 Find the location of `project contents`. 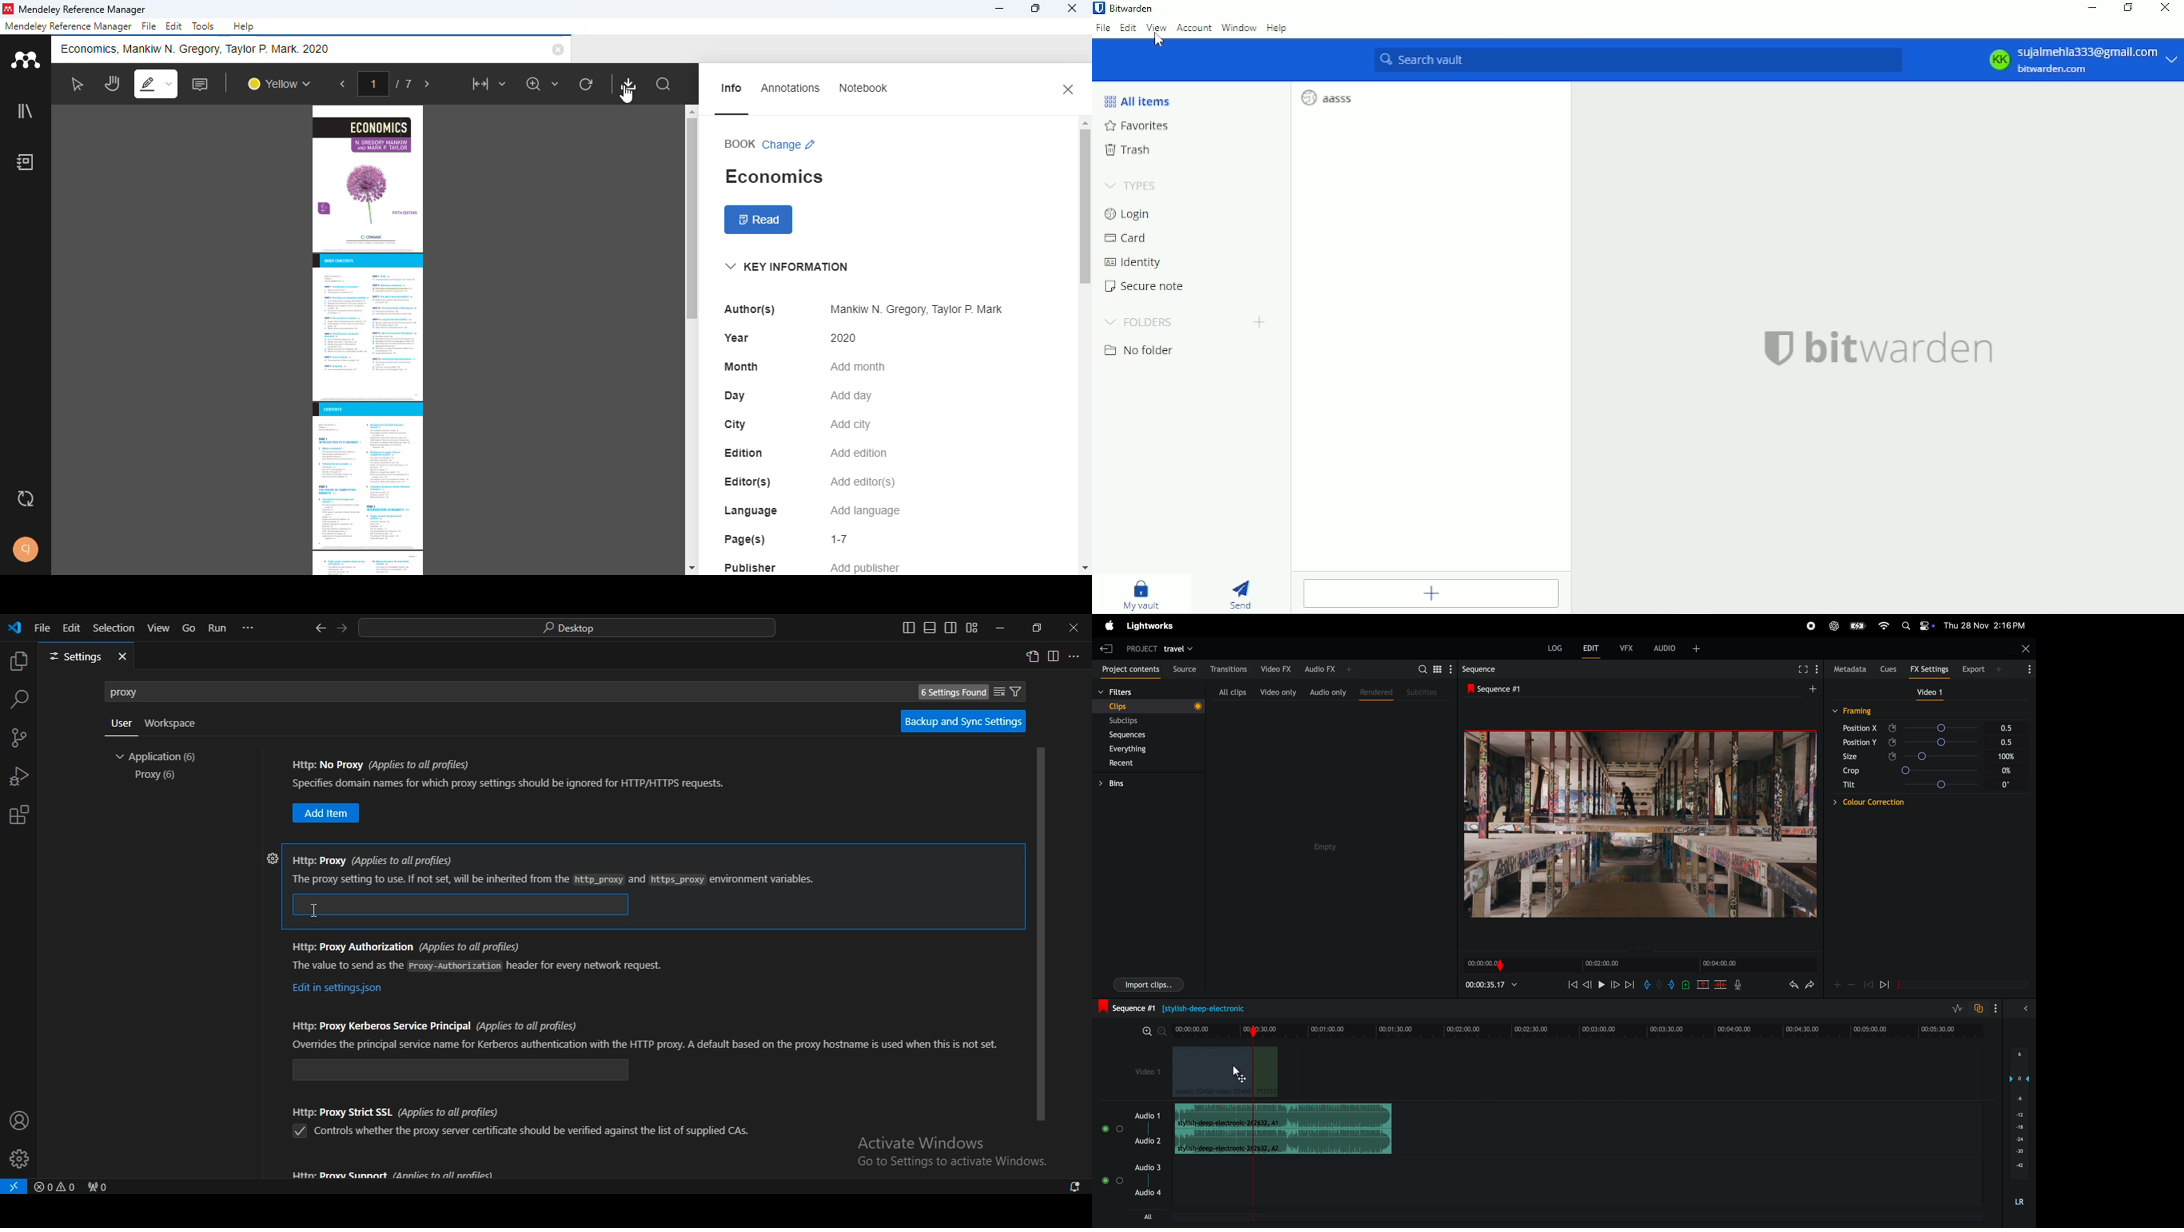

project contents is located at coordinates (1129, 670).